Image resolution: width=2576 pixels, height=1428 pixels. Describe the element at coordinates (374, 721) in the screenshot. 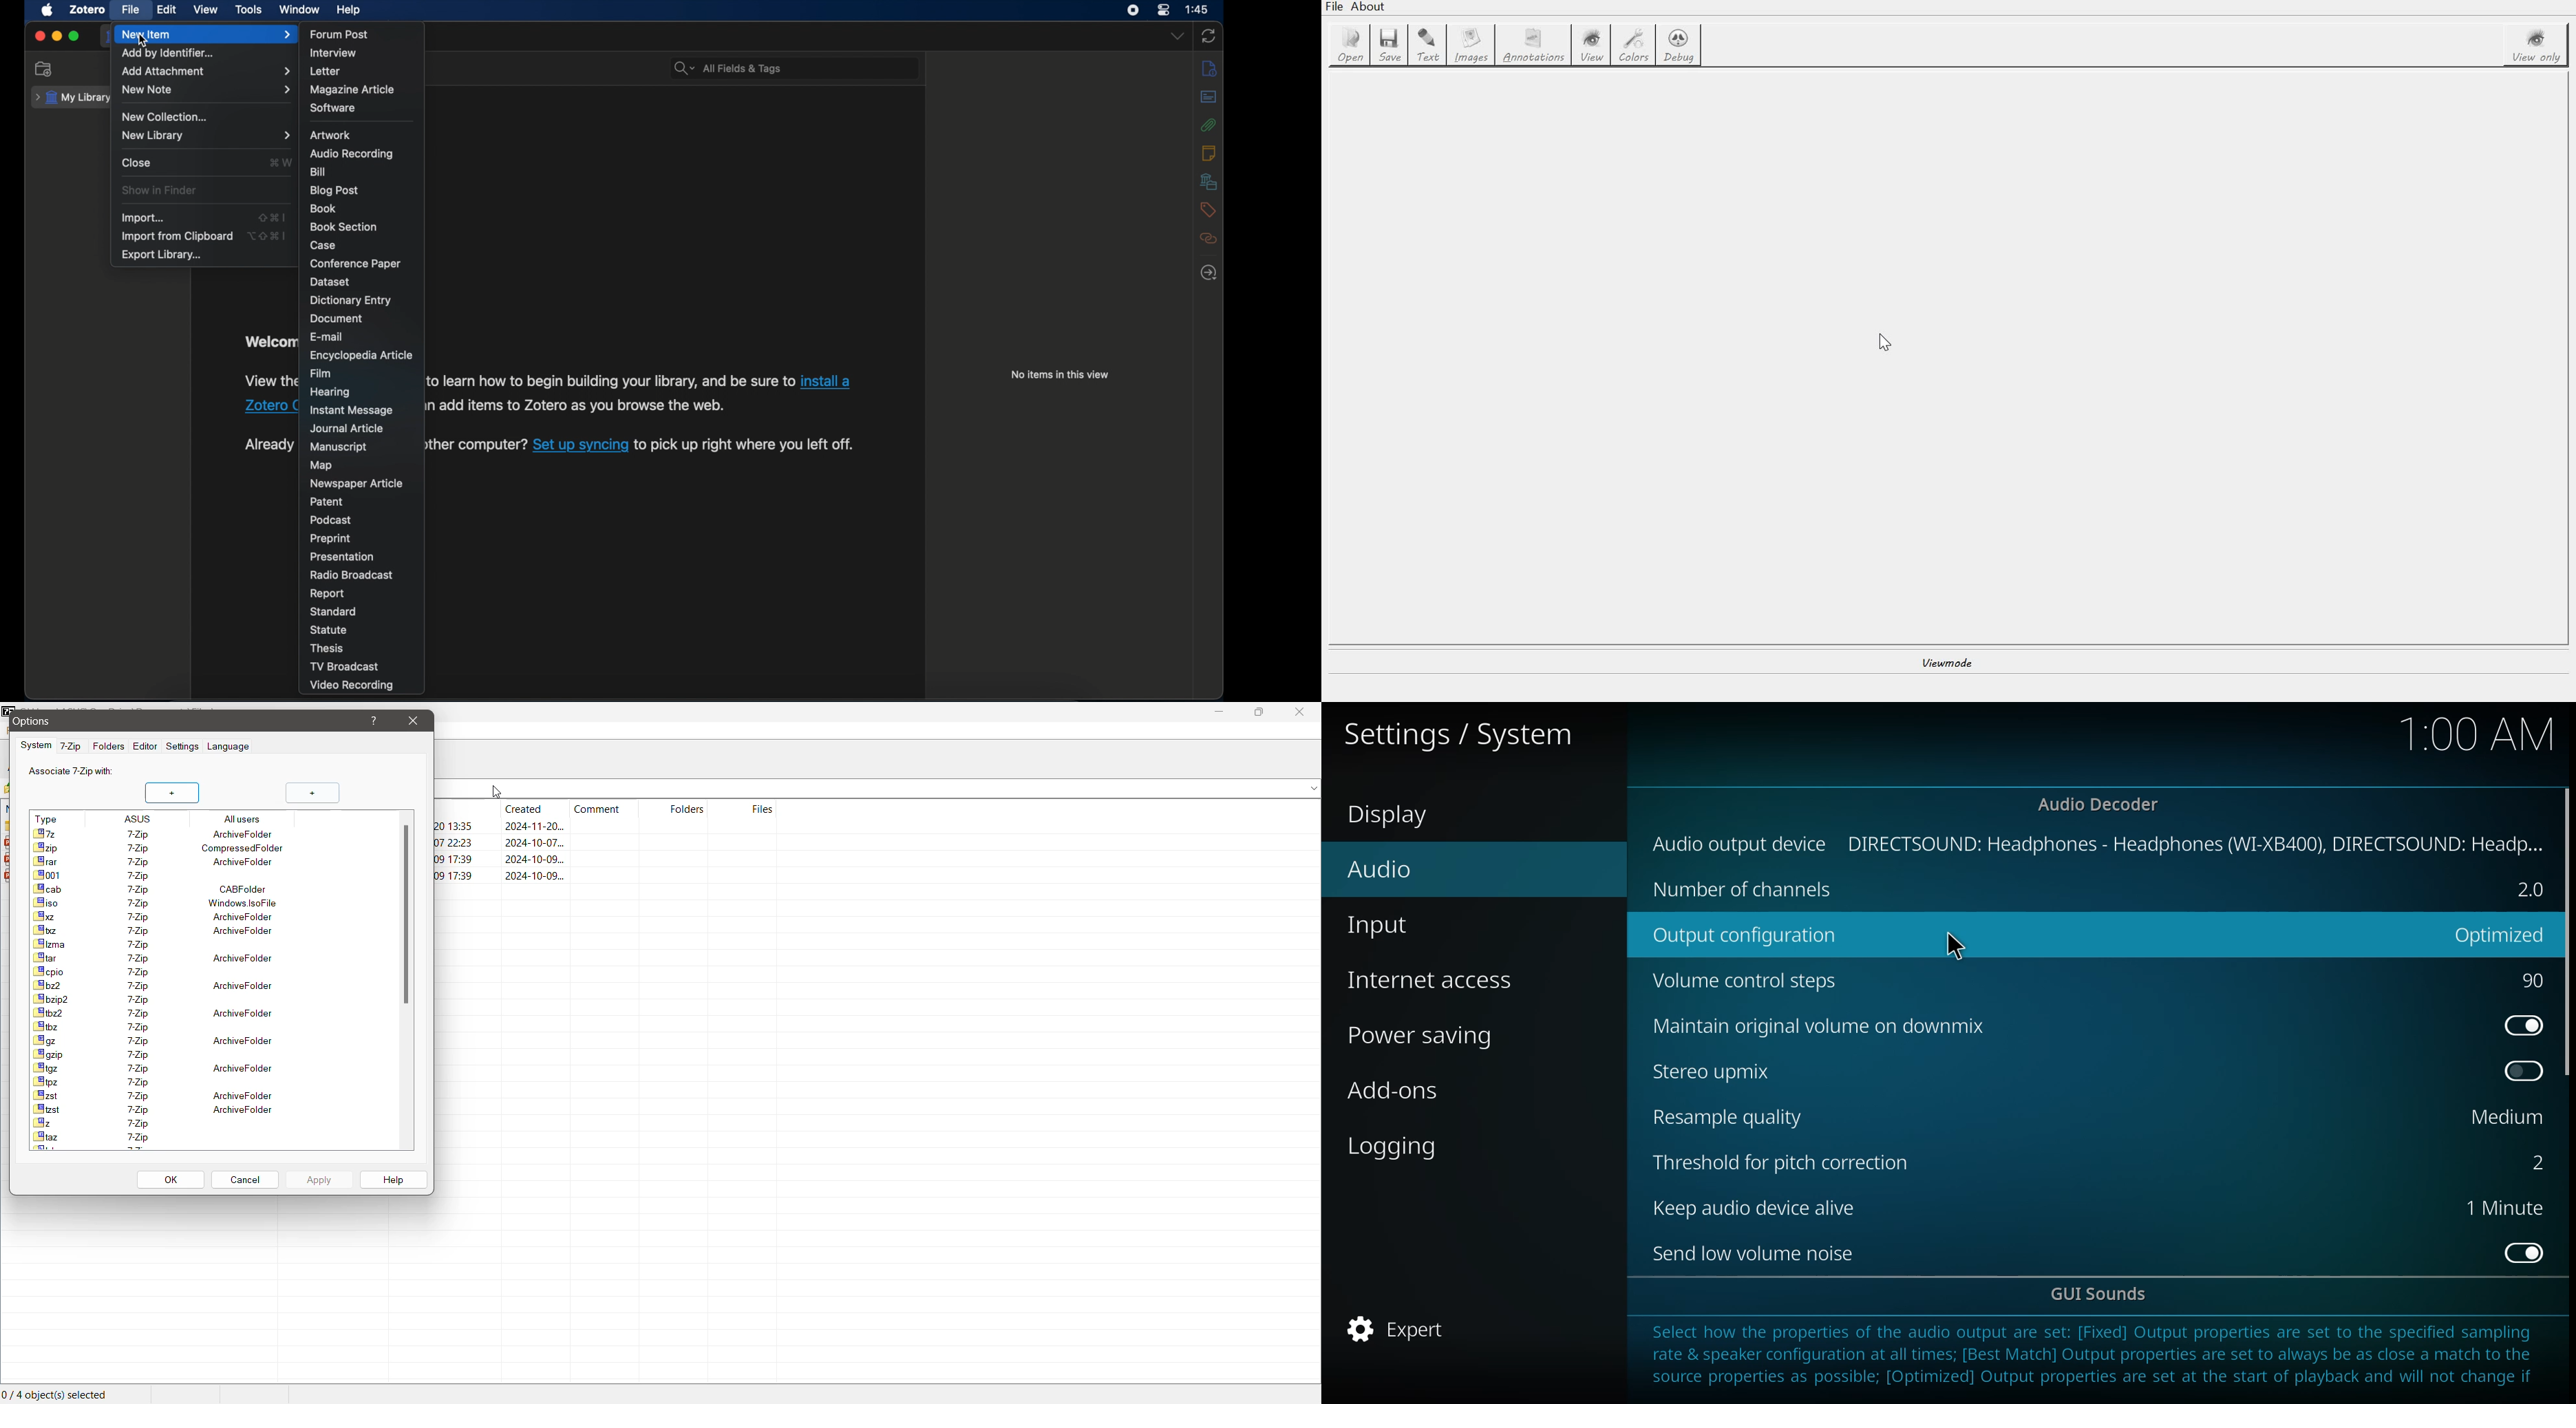

I see `Help` at that location.